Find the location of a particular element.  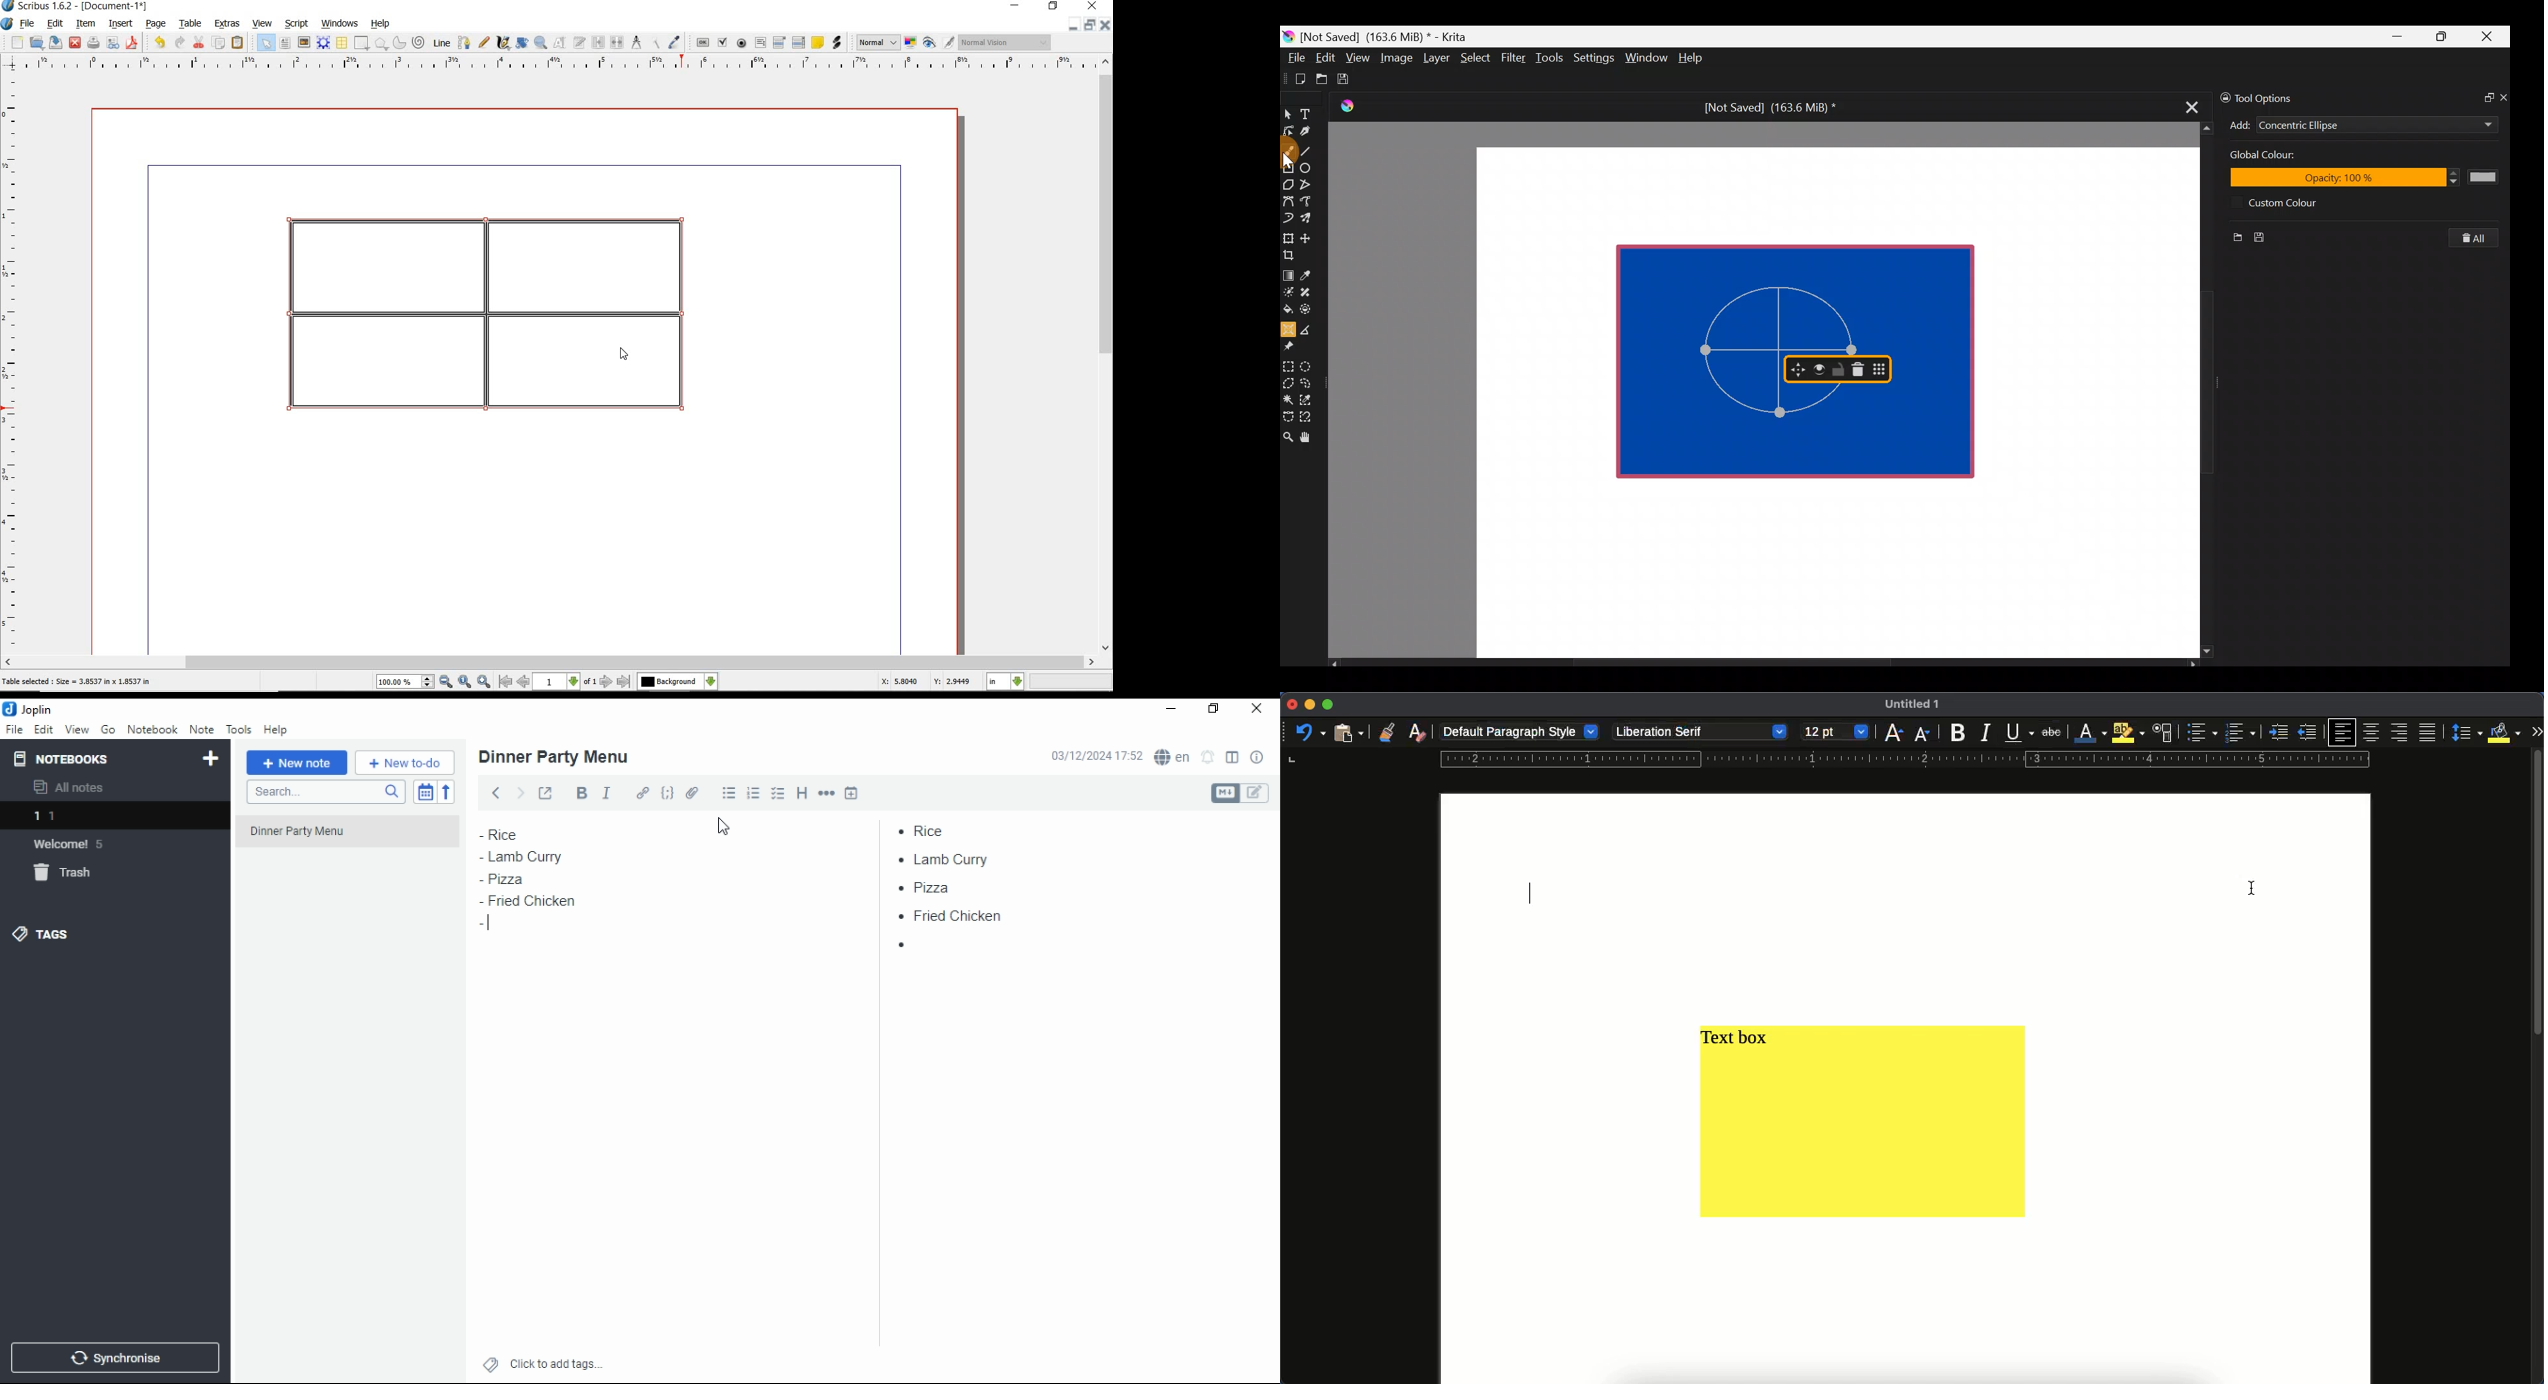

reverse sort order is located at coordinates (448, 791).